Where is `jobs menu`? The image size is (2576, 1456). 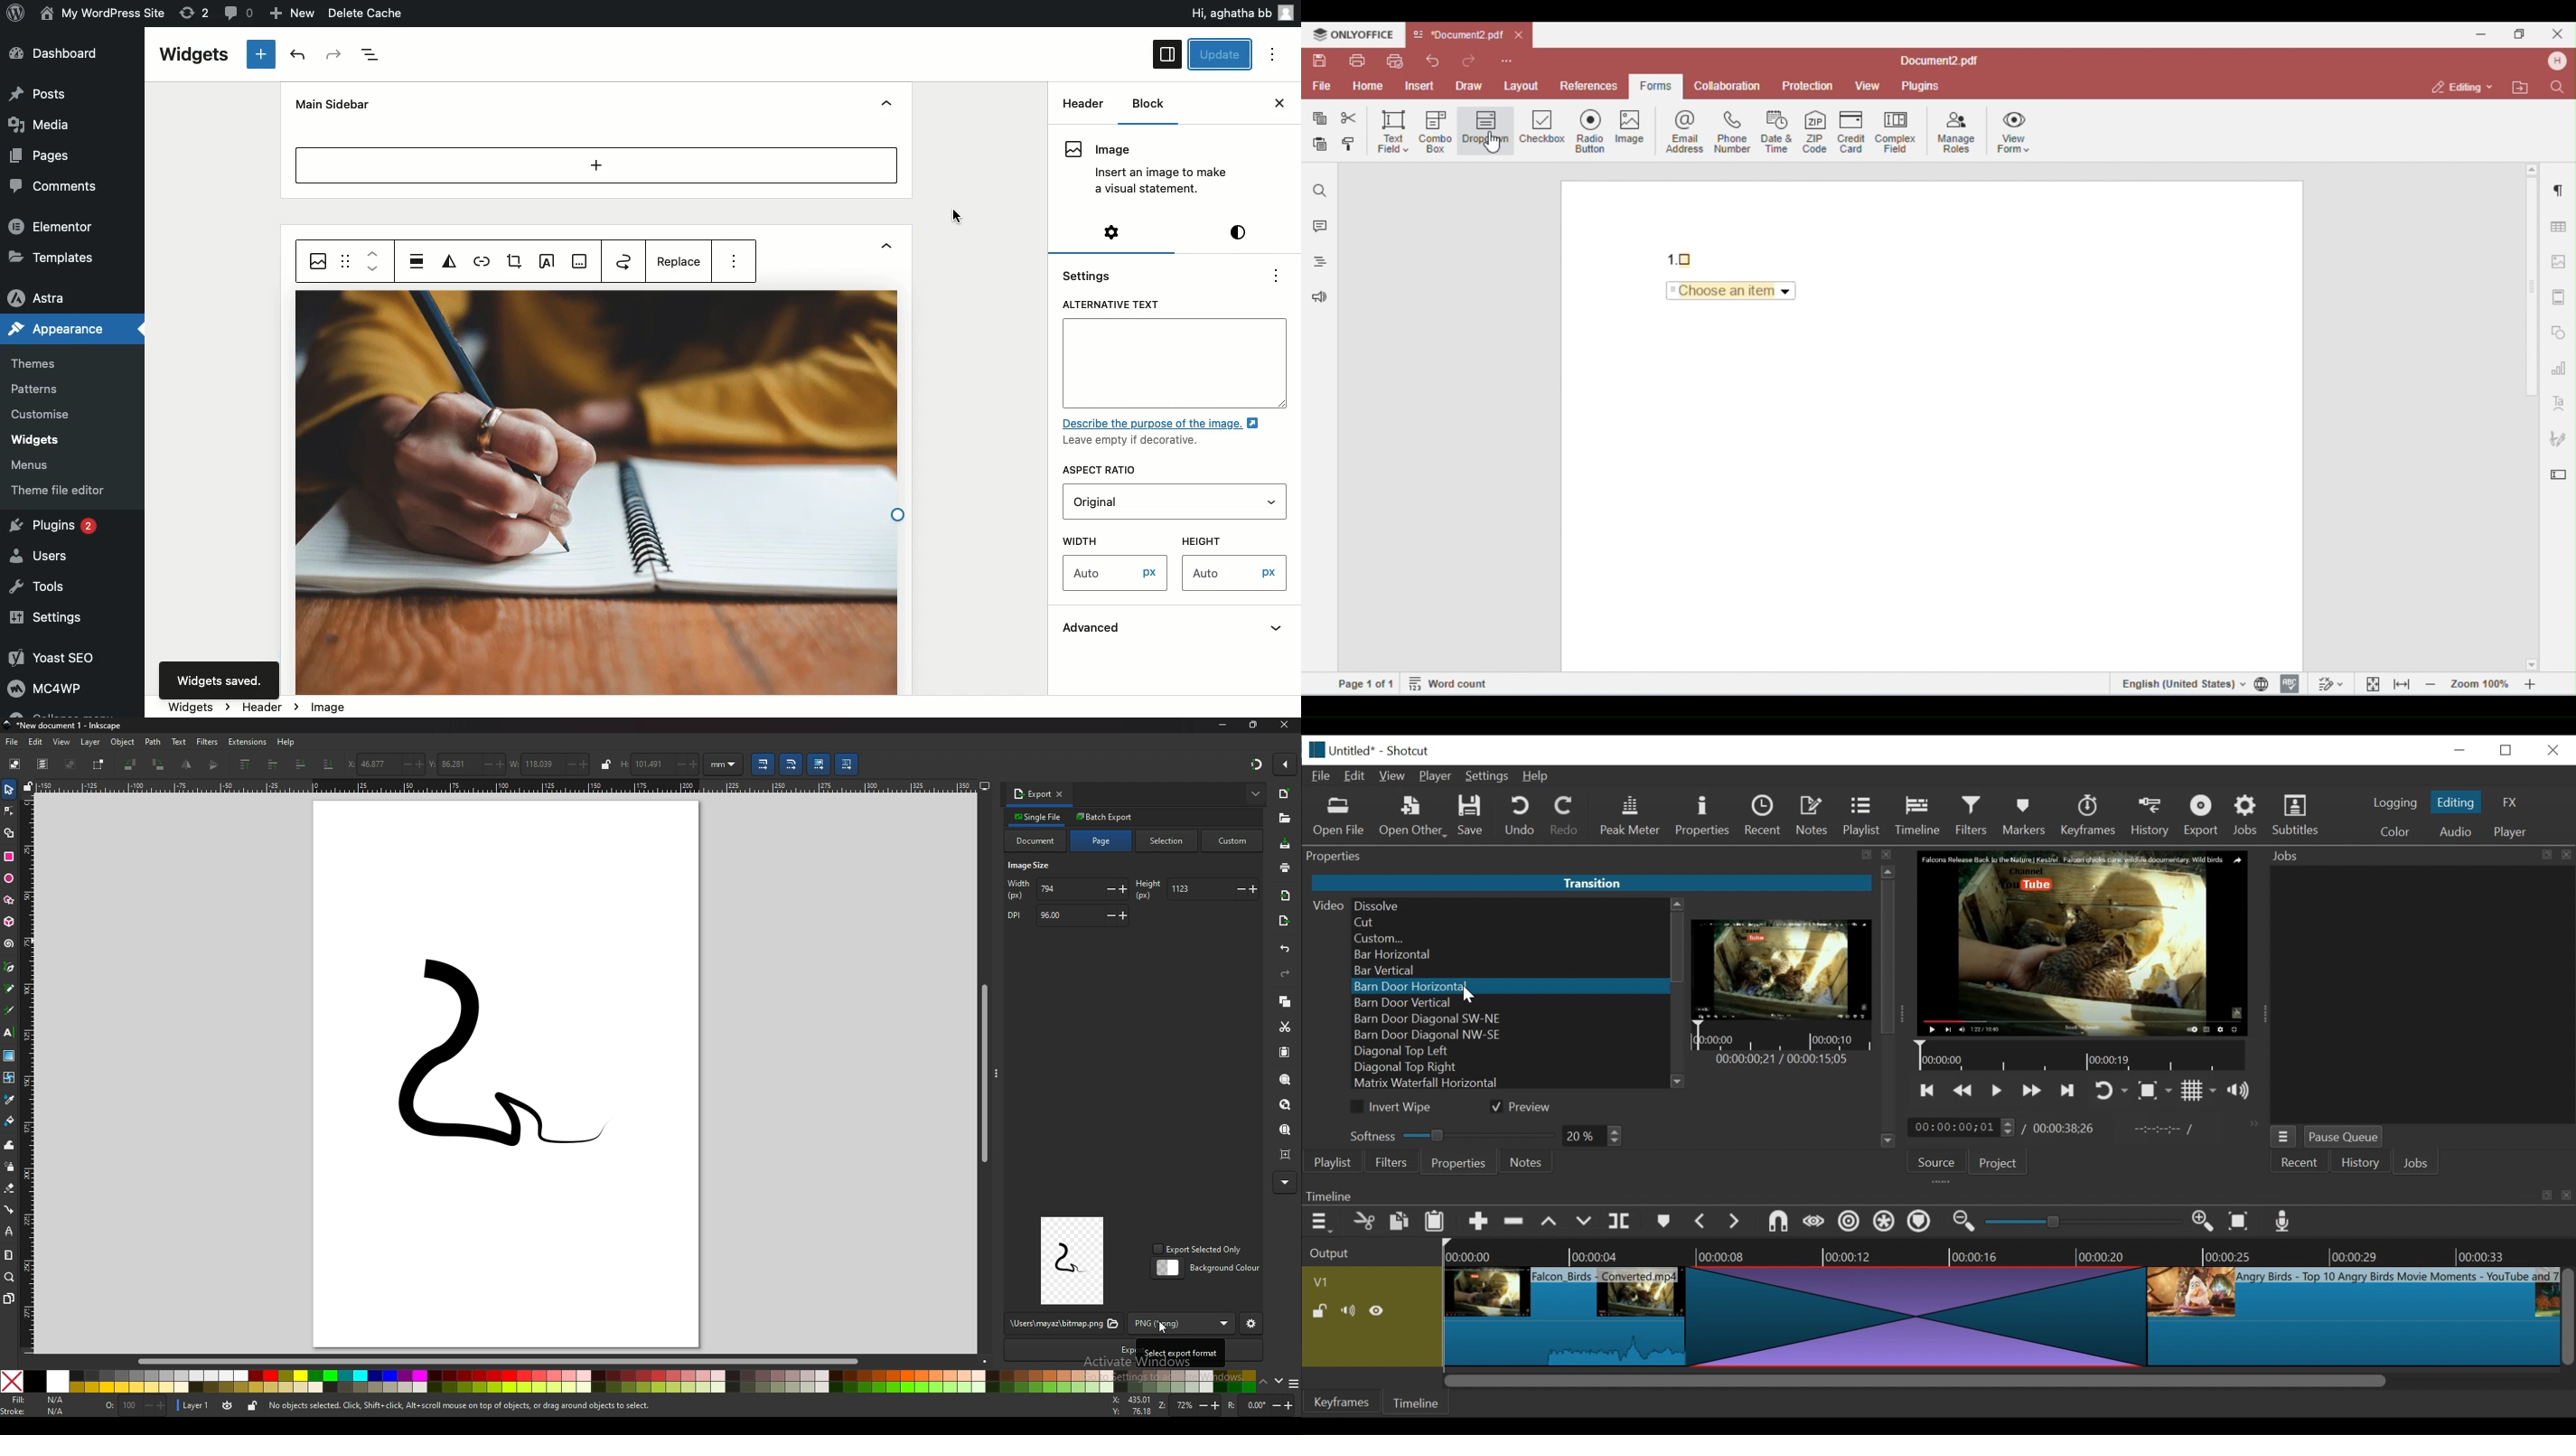 jobs menu is located at coordinates (2284, 1135).